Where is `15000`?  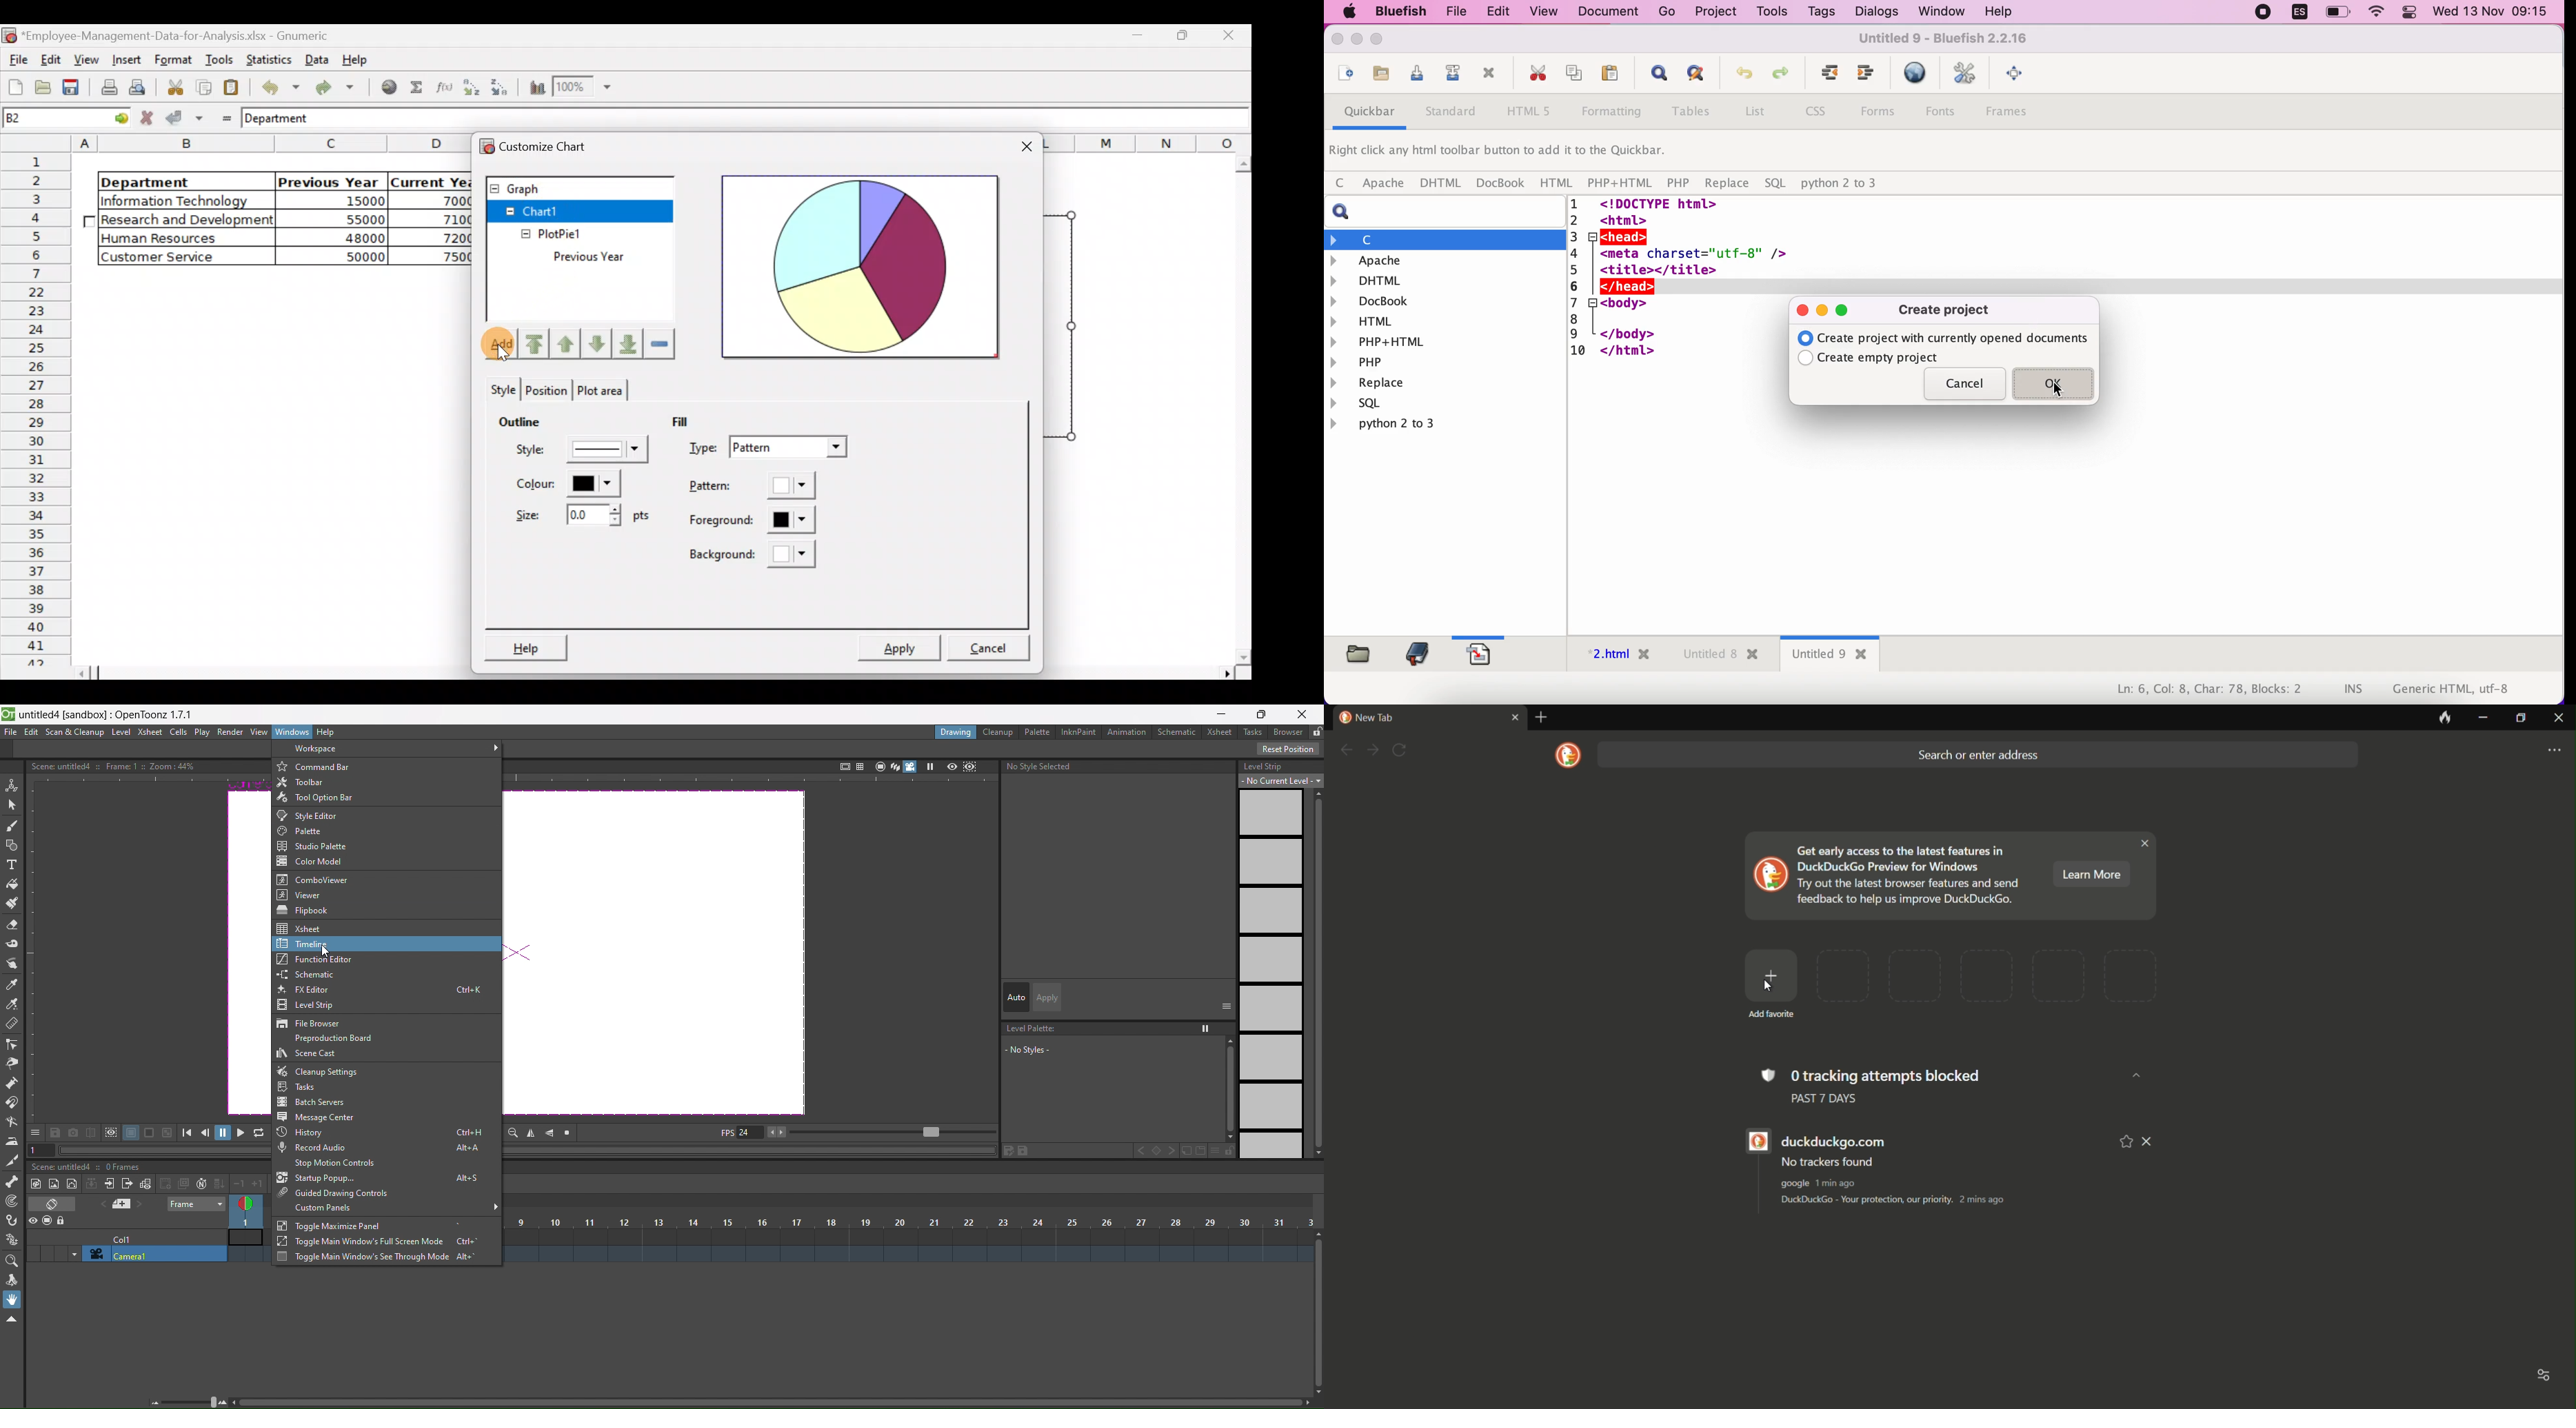 15000 is located at coordinates (342, 203).